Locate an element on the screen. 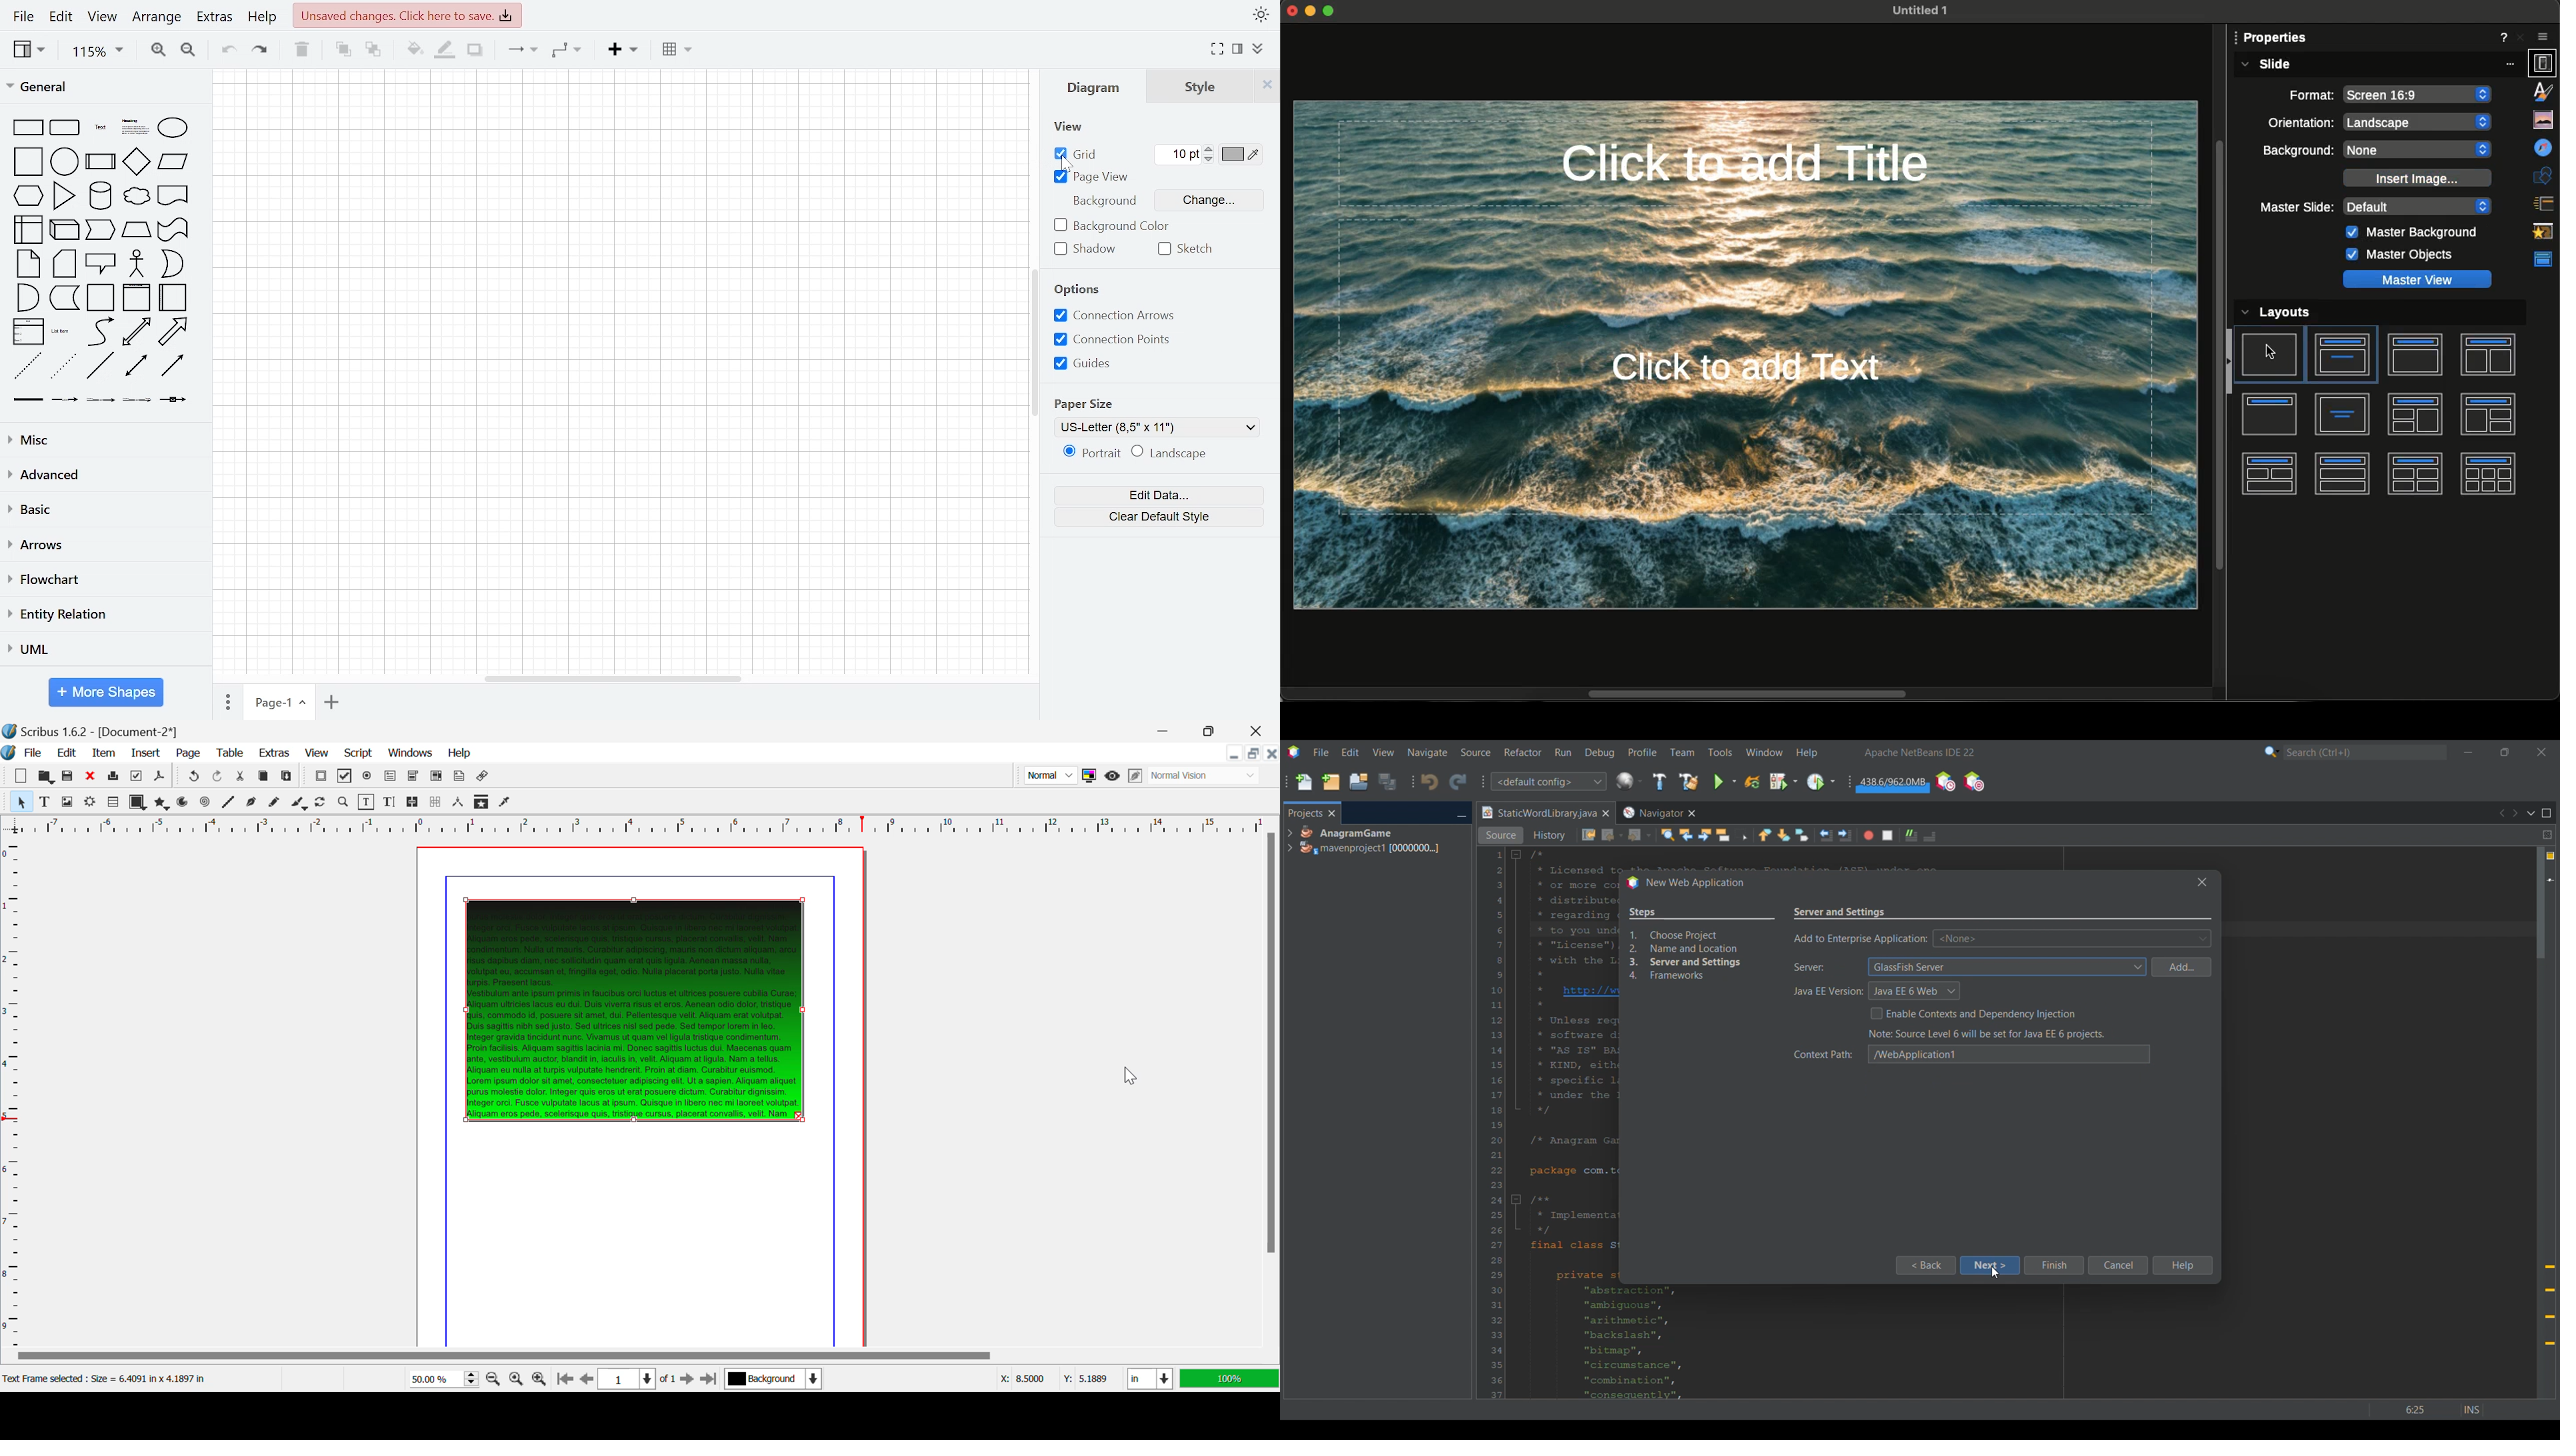  dotted line is located at coordinates (65, 366).